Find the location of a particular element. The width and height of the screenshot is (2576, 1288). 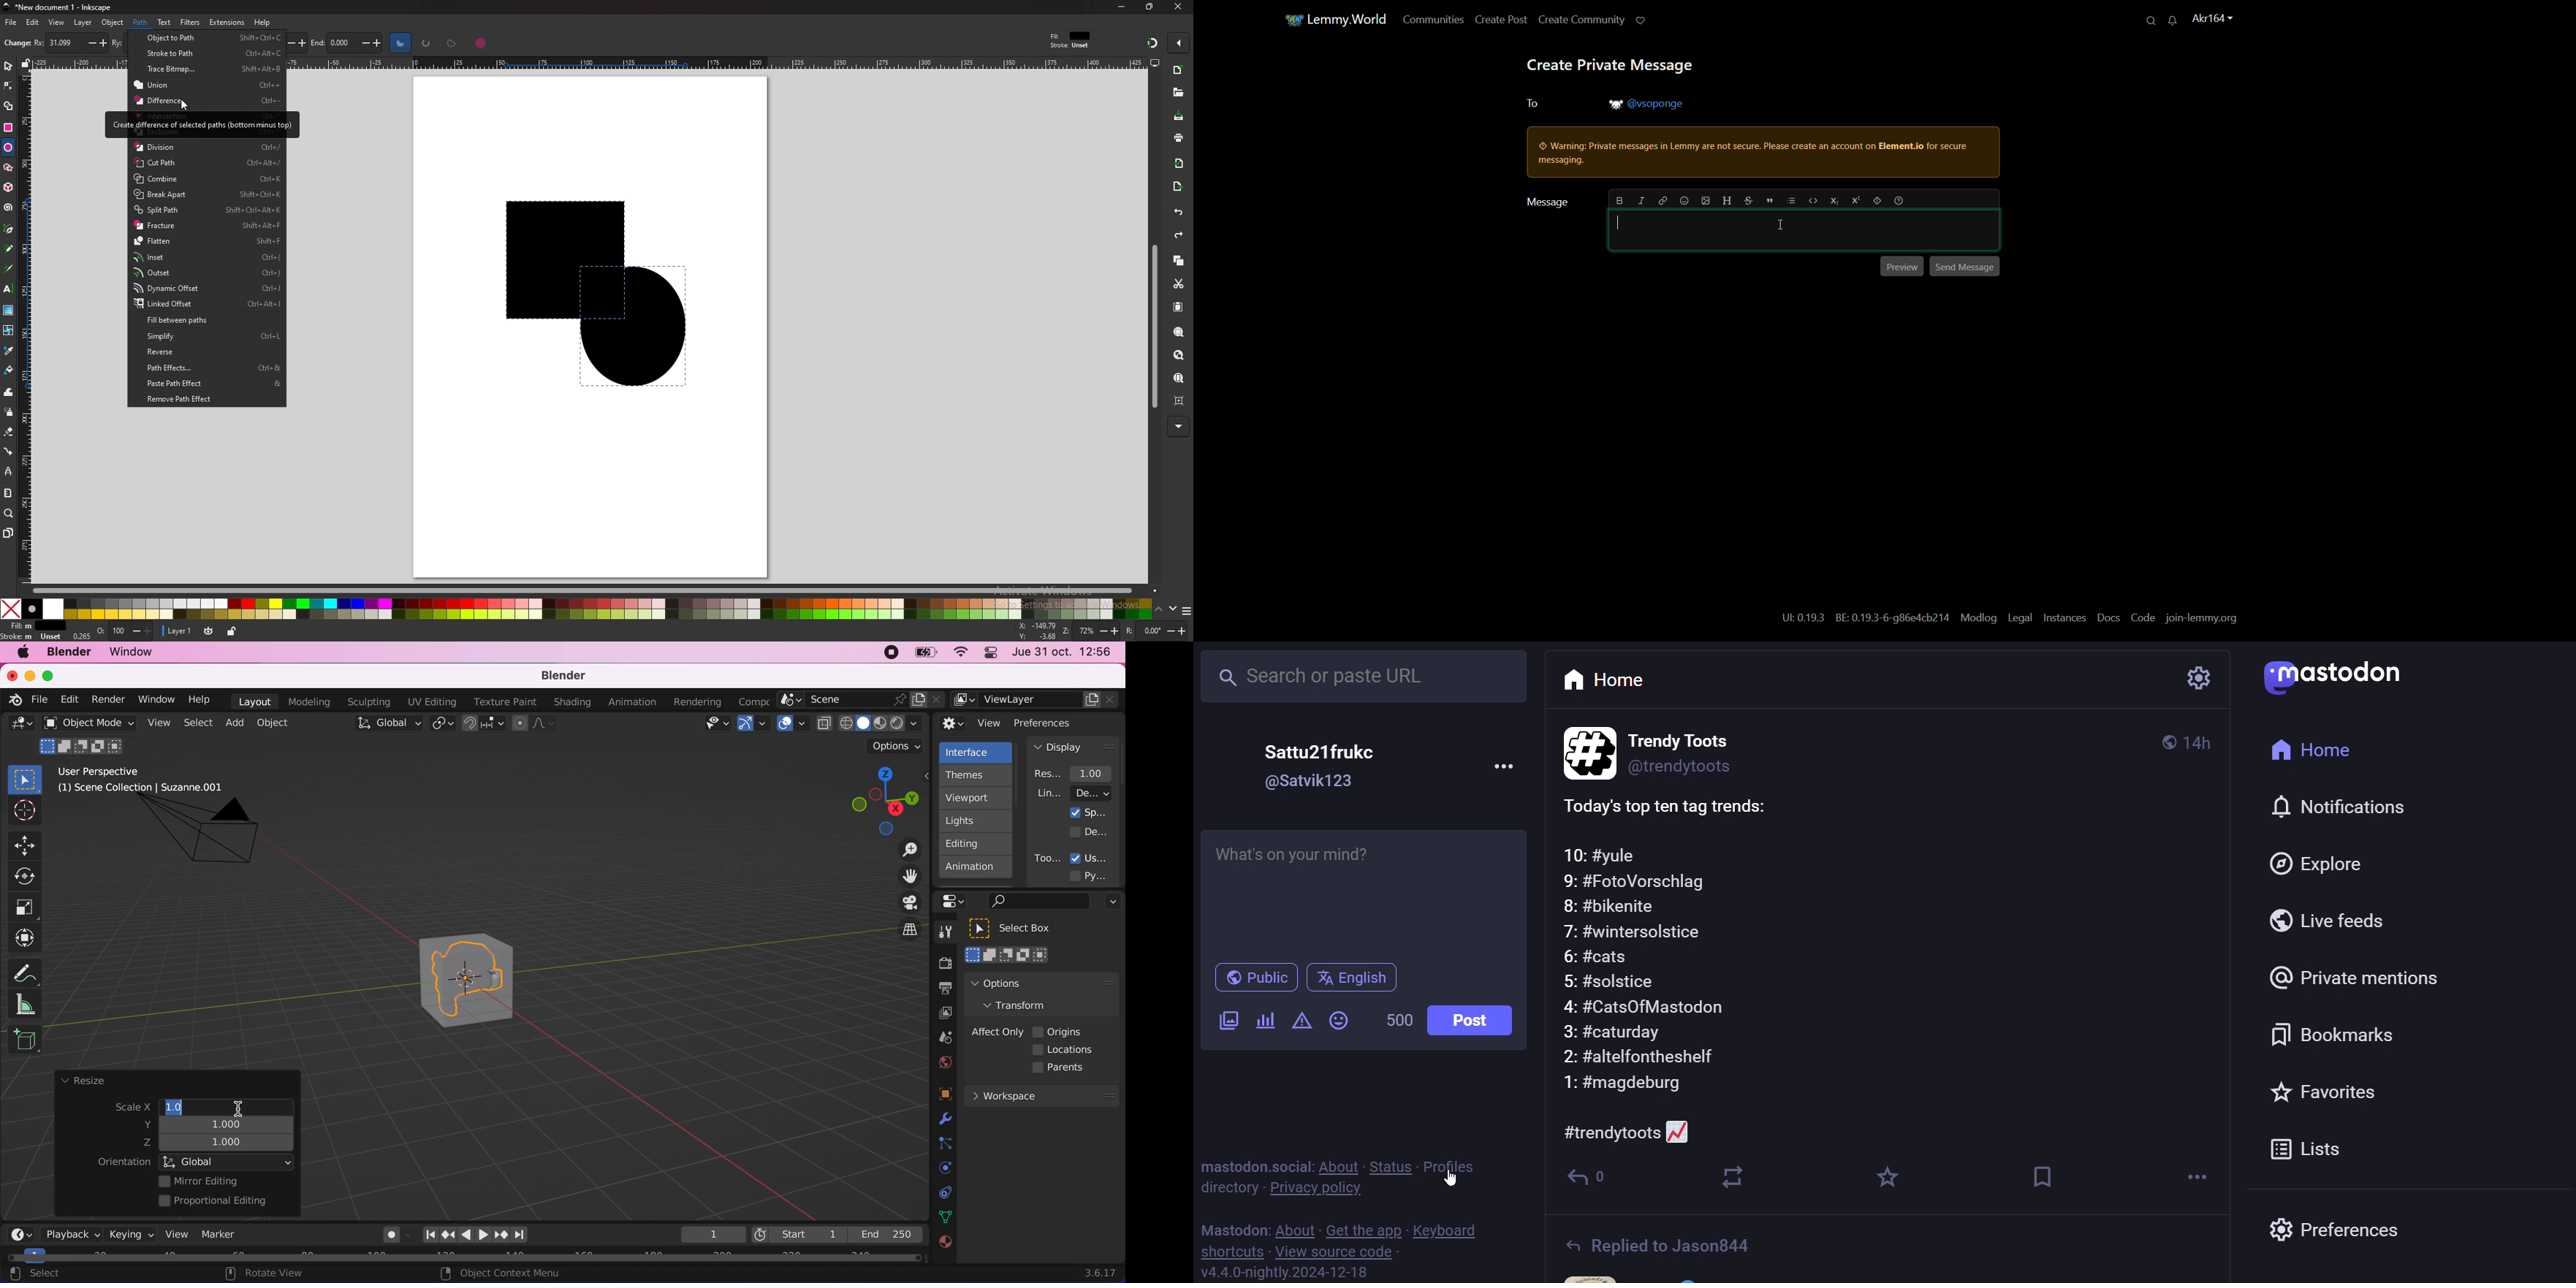

open is located at coordinates (1178, 92).